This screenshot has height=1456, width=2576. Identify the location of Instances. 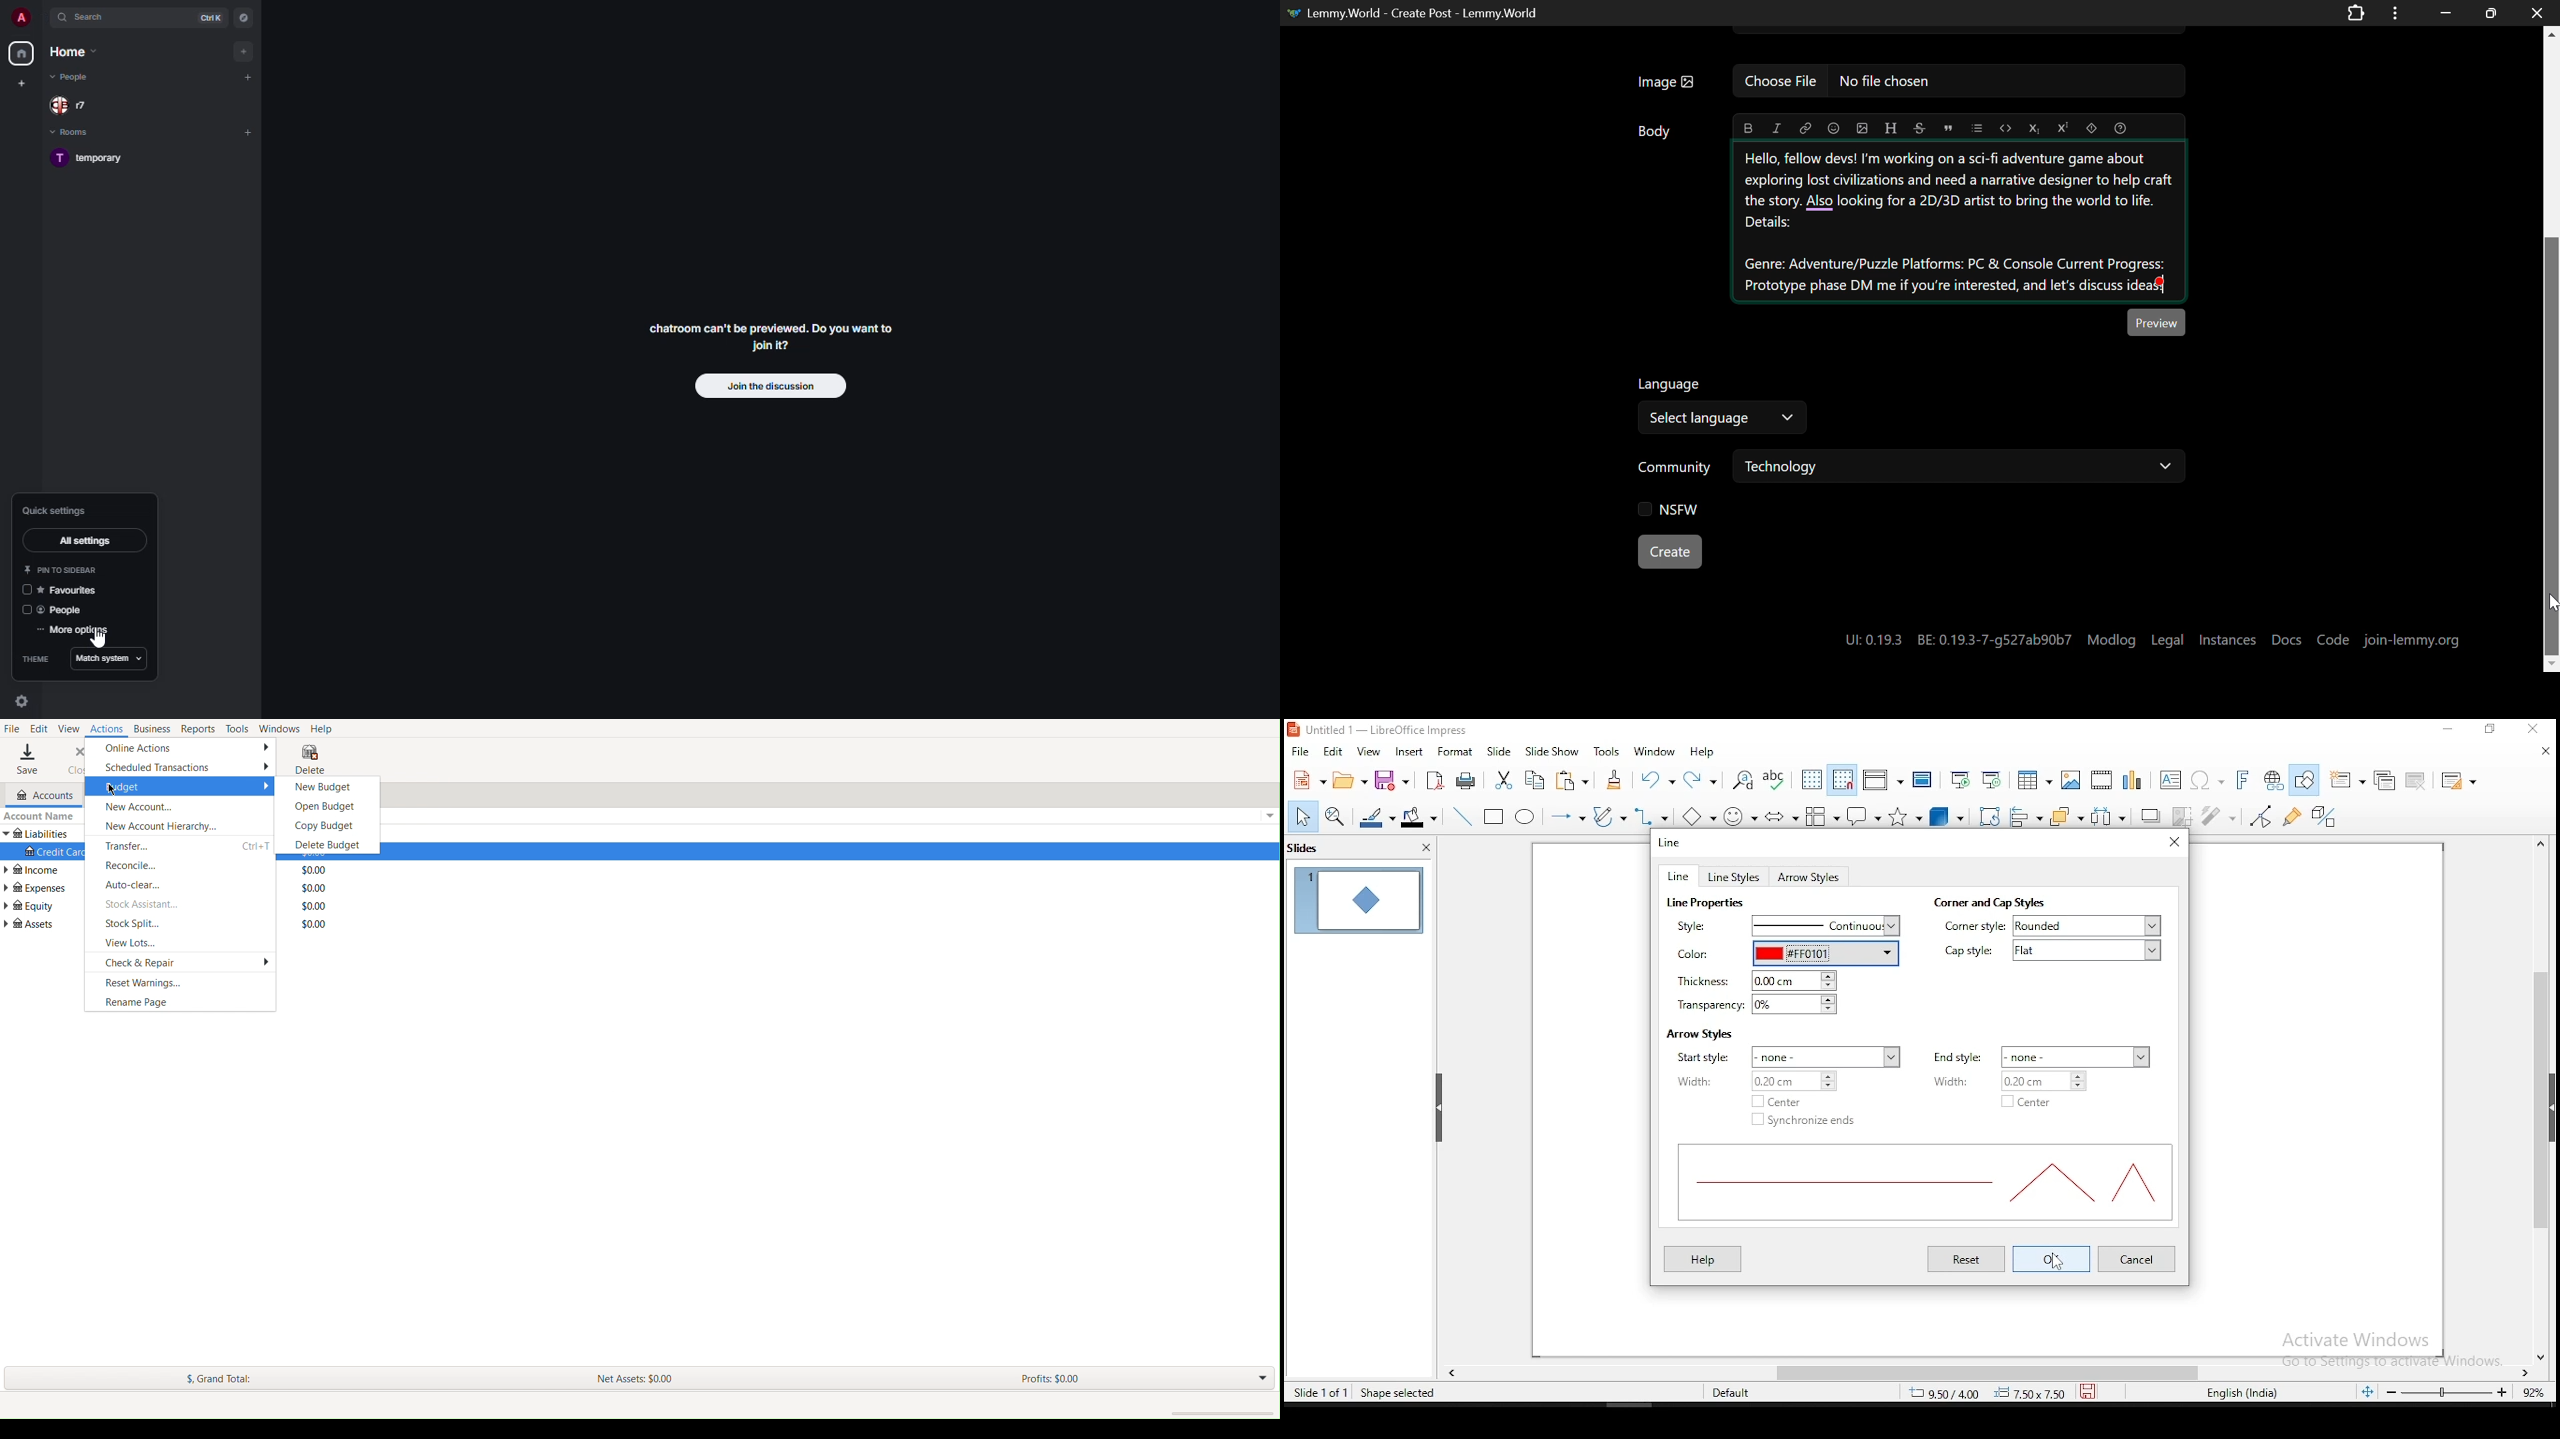
(2229, 637).